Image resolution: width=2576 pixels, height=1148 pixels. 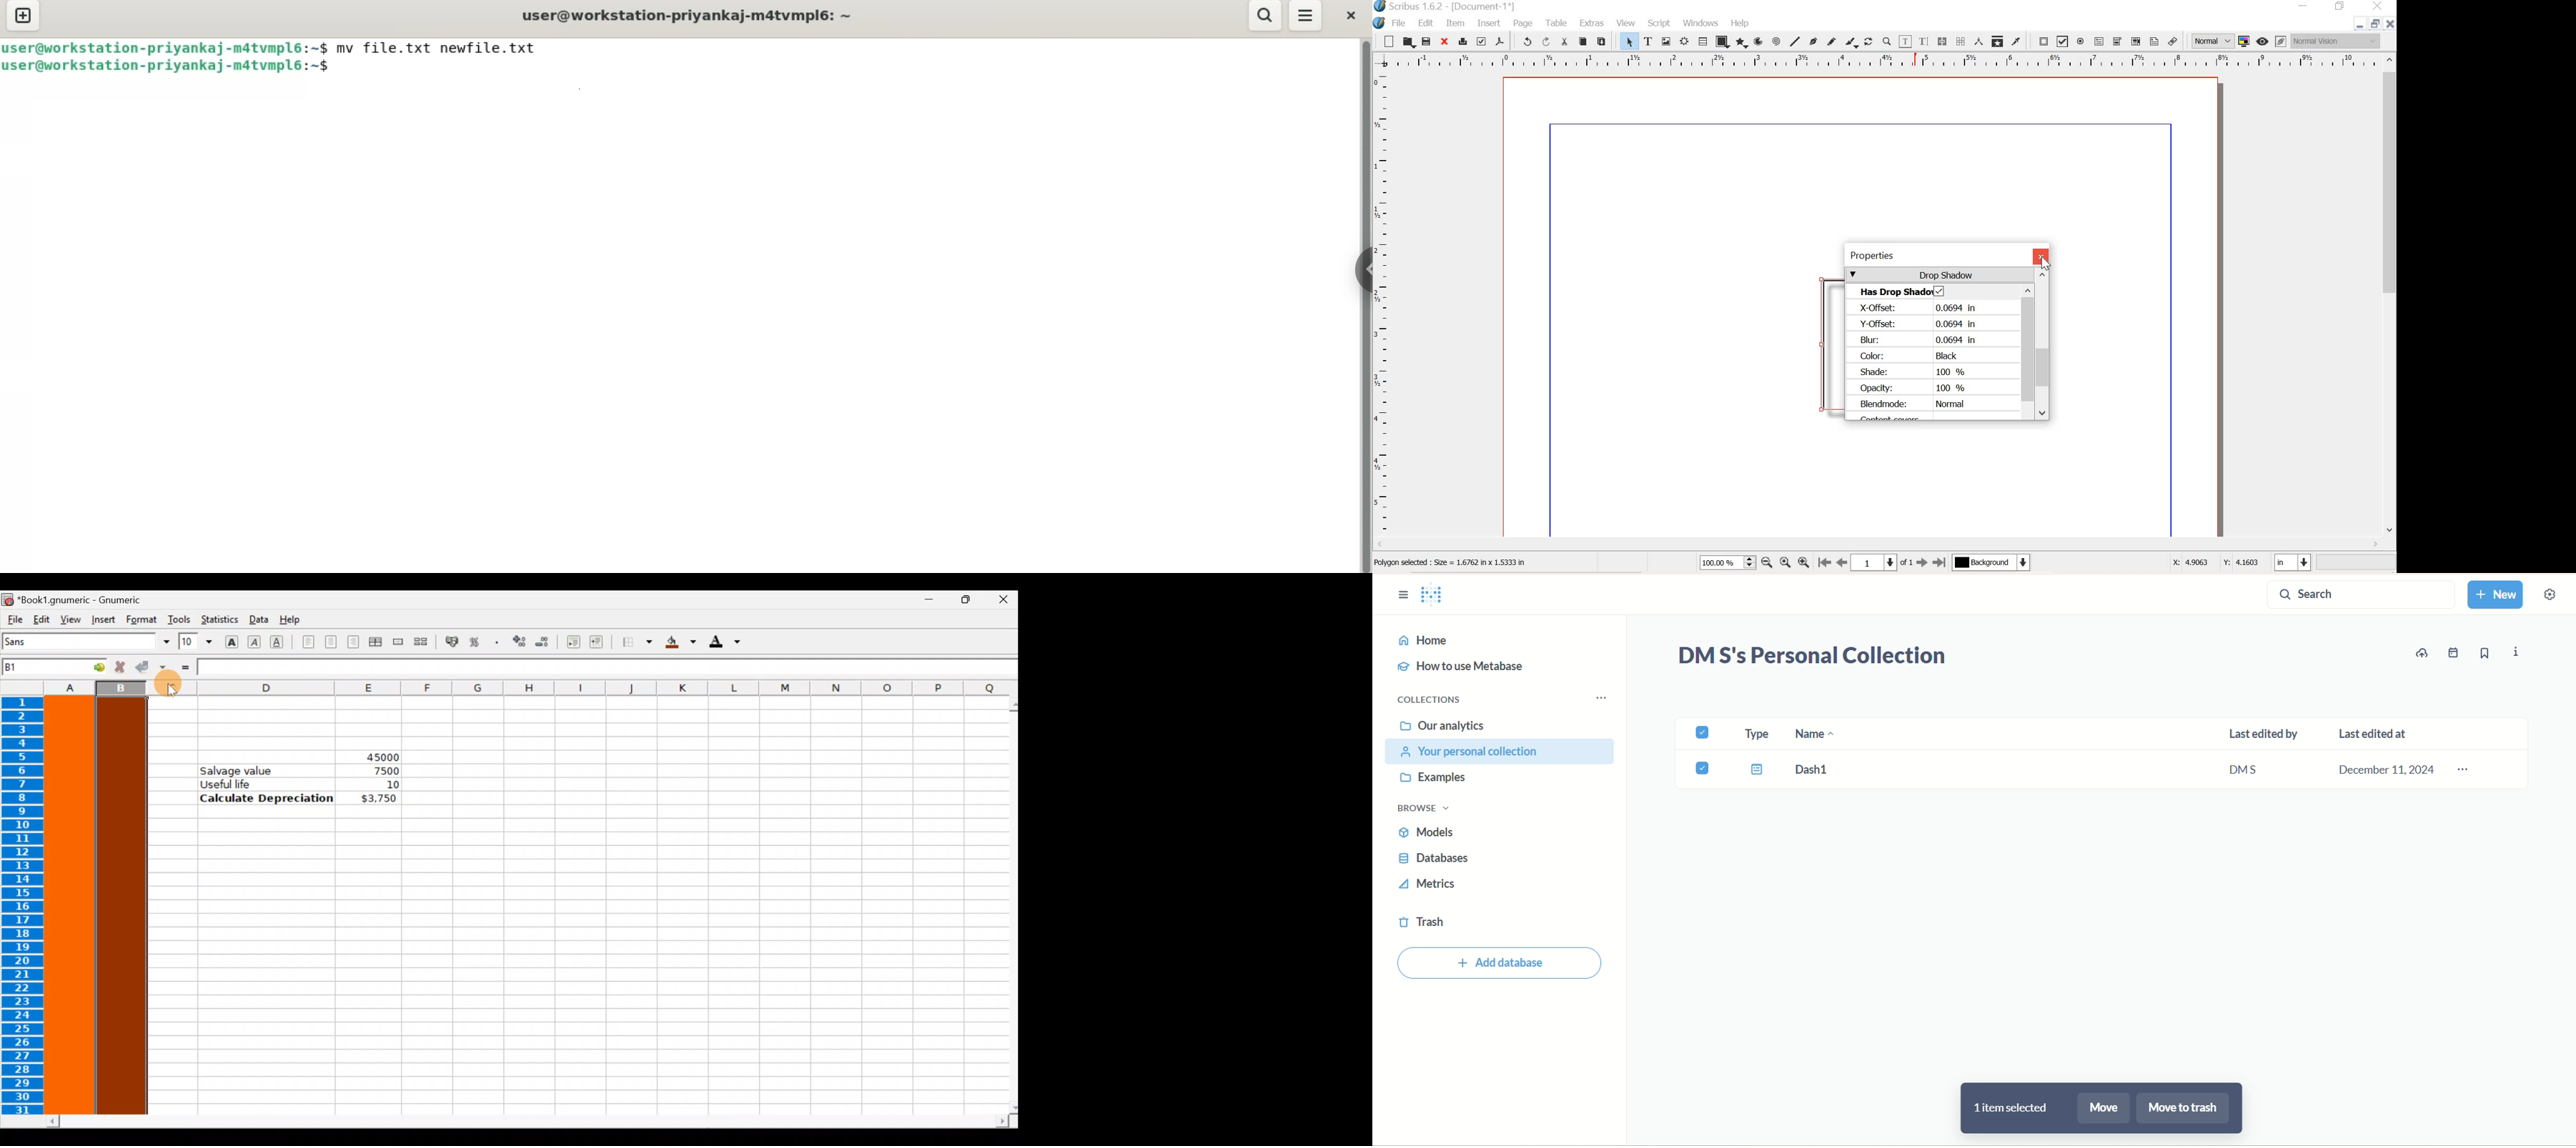 I want to click on drop shadow selected, so click(x=1940, y=290).